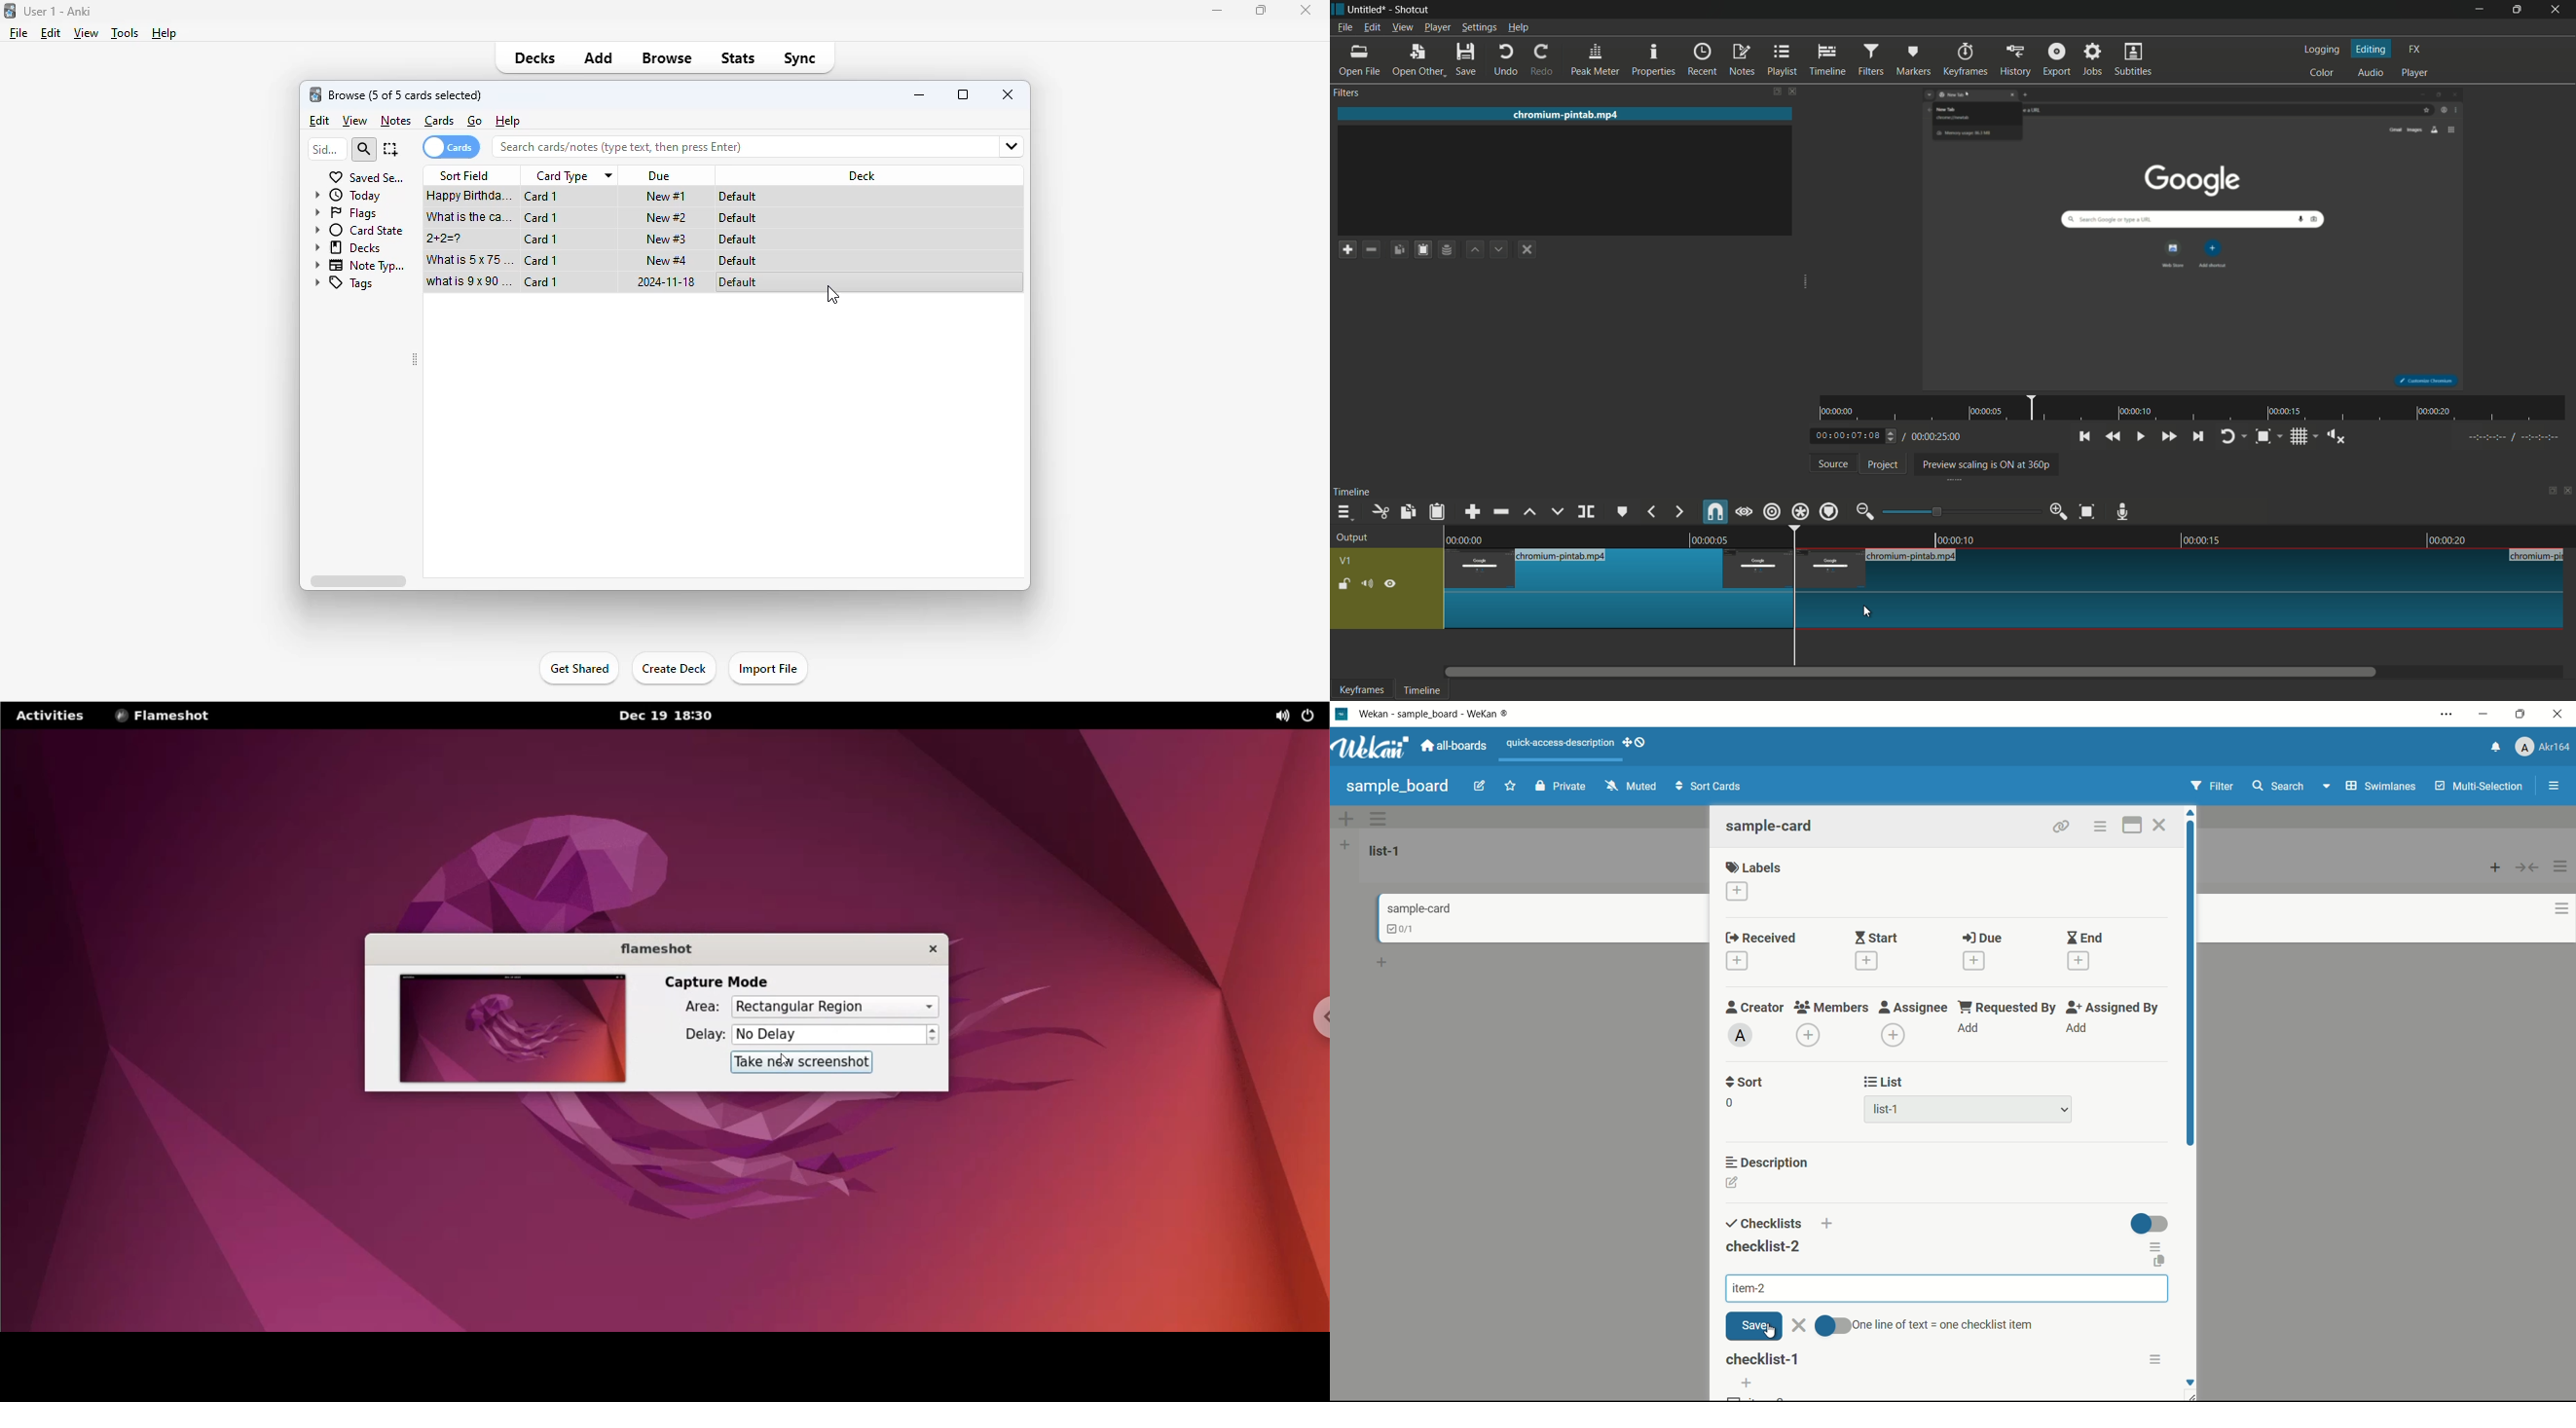  Describe the element at coordinates (2415, 71) in the screenshot. I see `player` at that location.